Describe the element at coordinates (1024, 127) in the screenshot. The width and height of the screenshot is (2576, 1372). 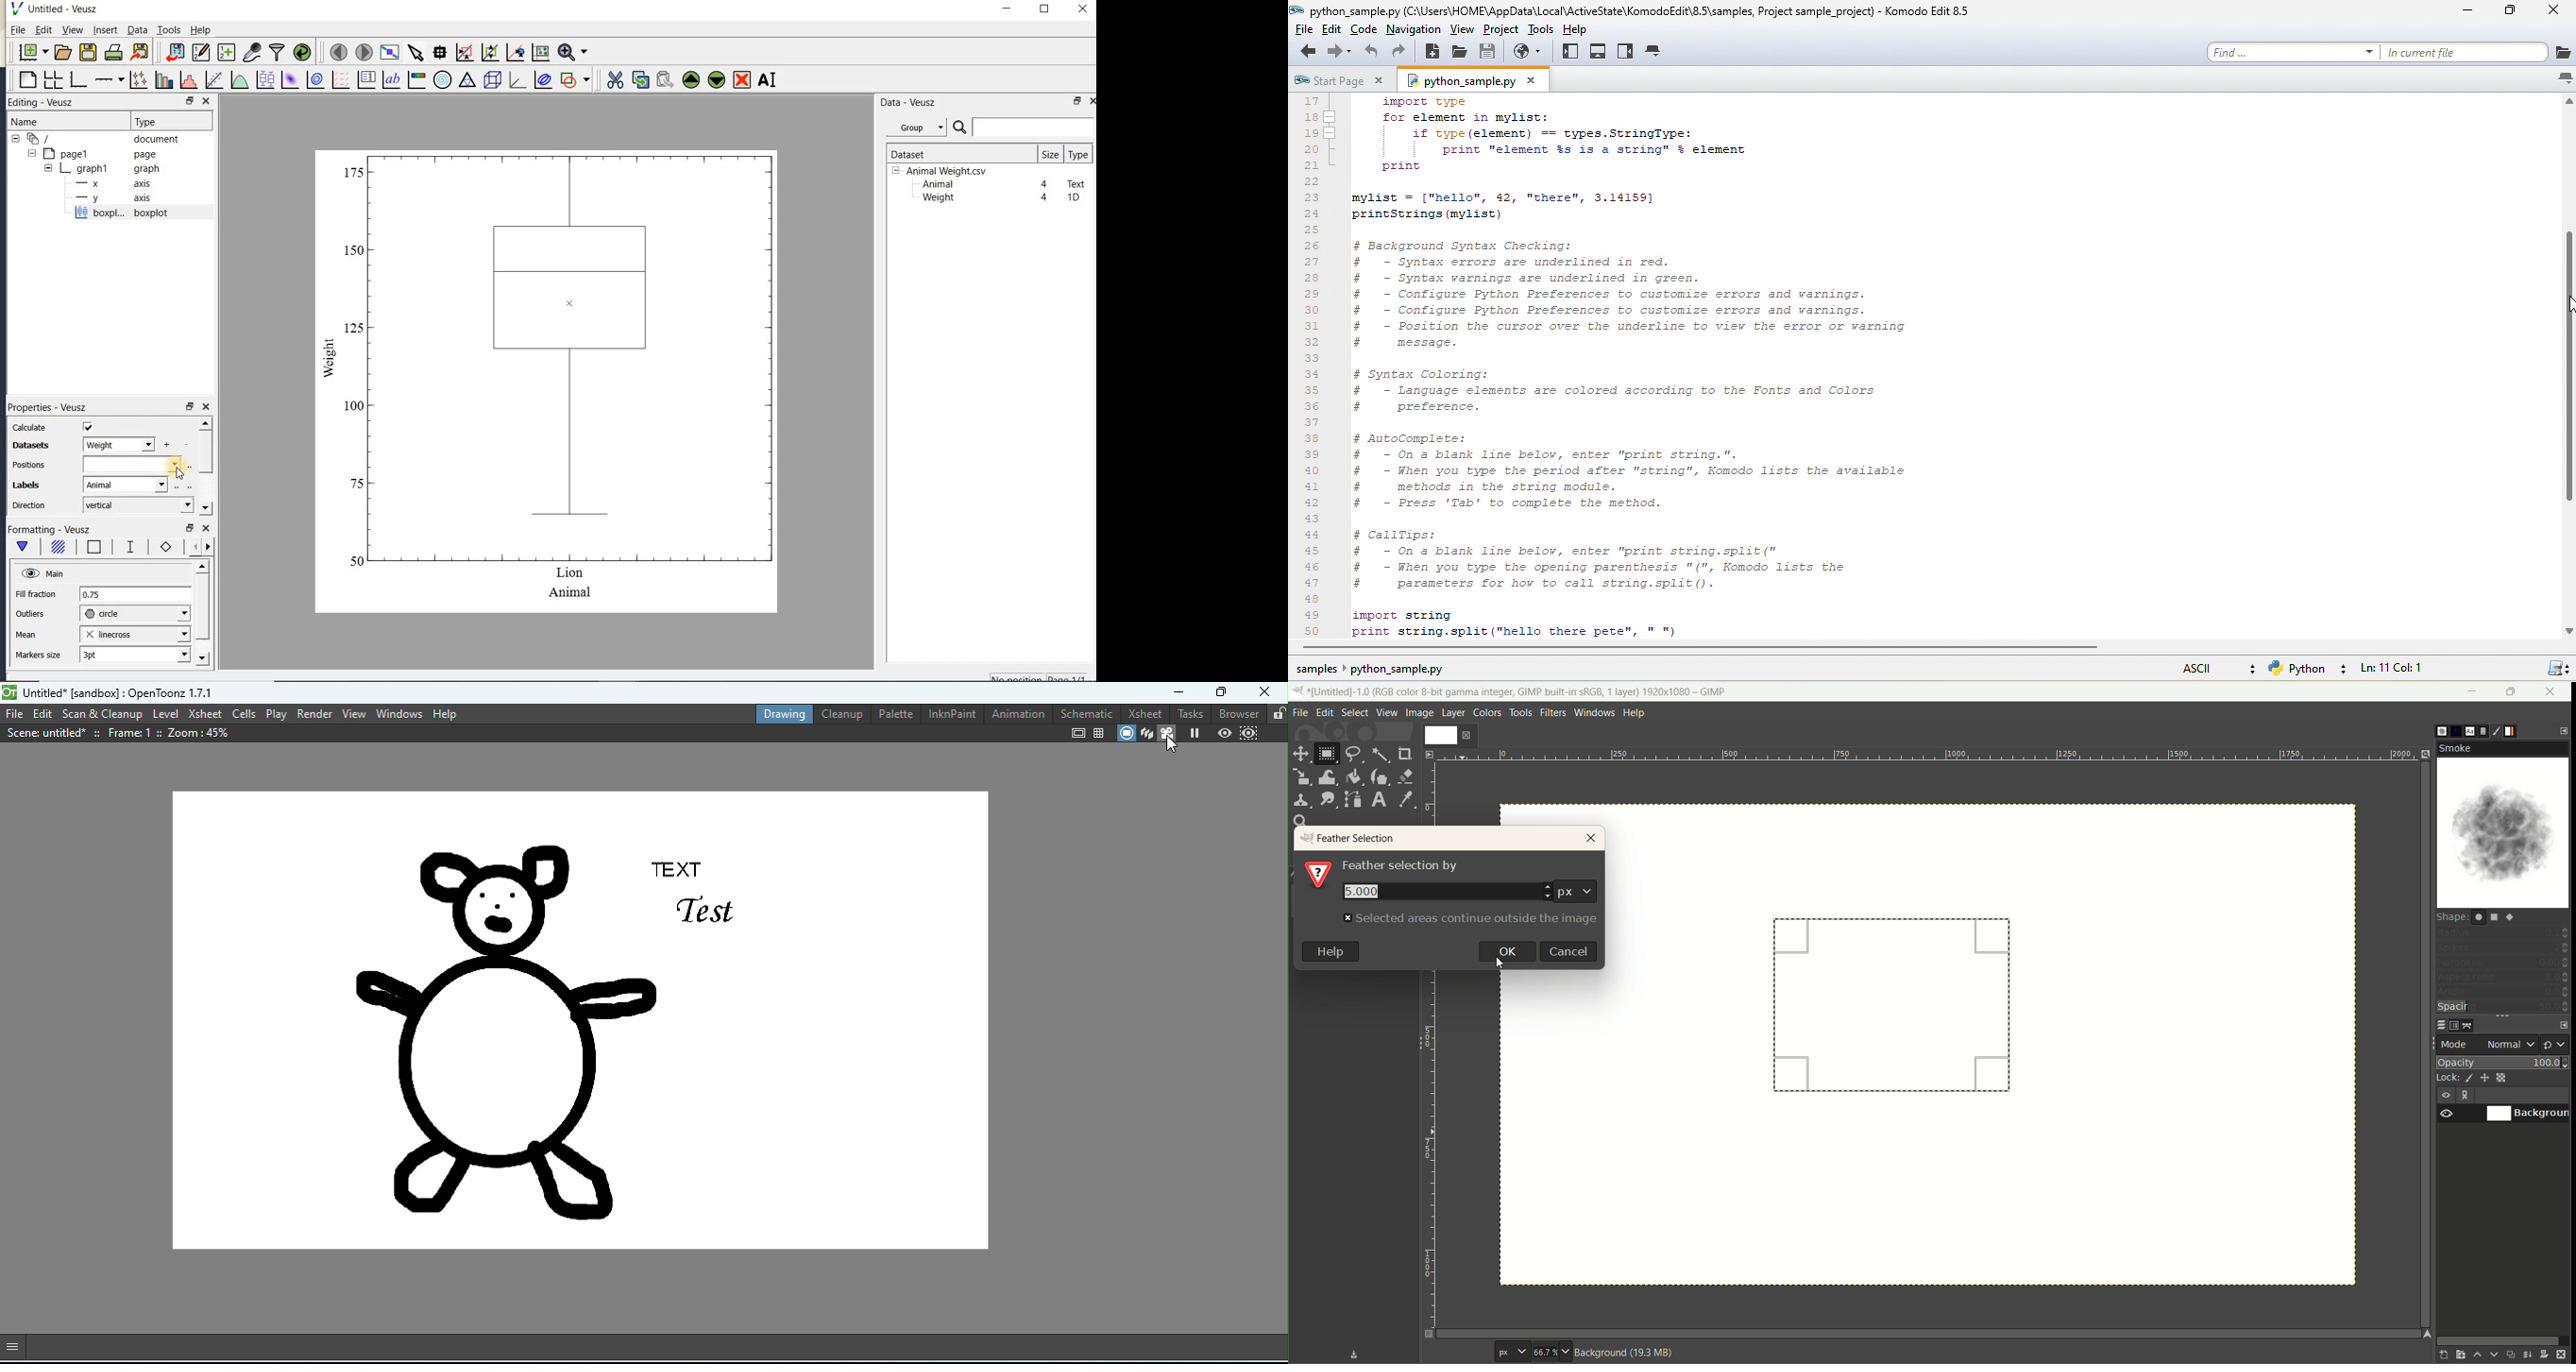
I see `search datasets` at that location.